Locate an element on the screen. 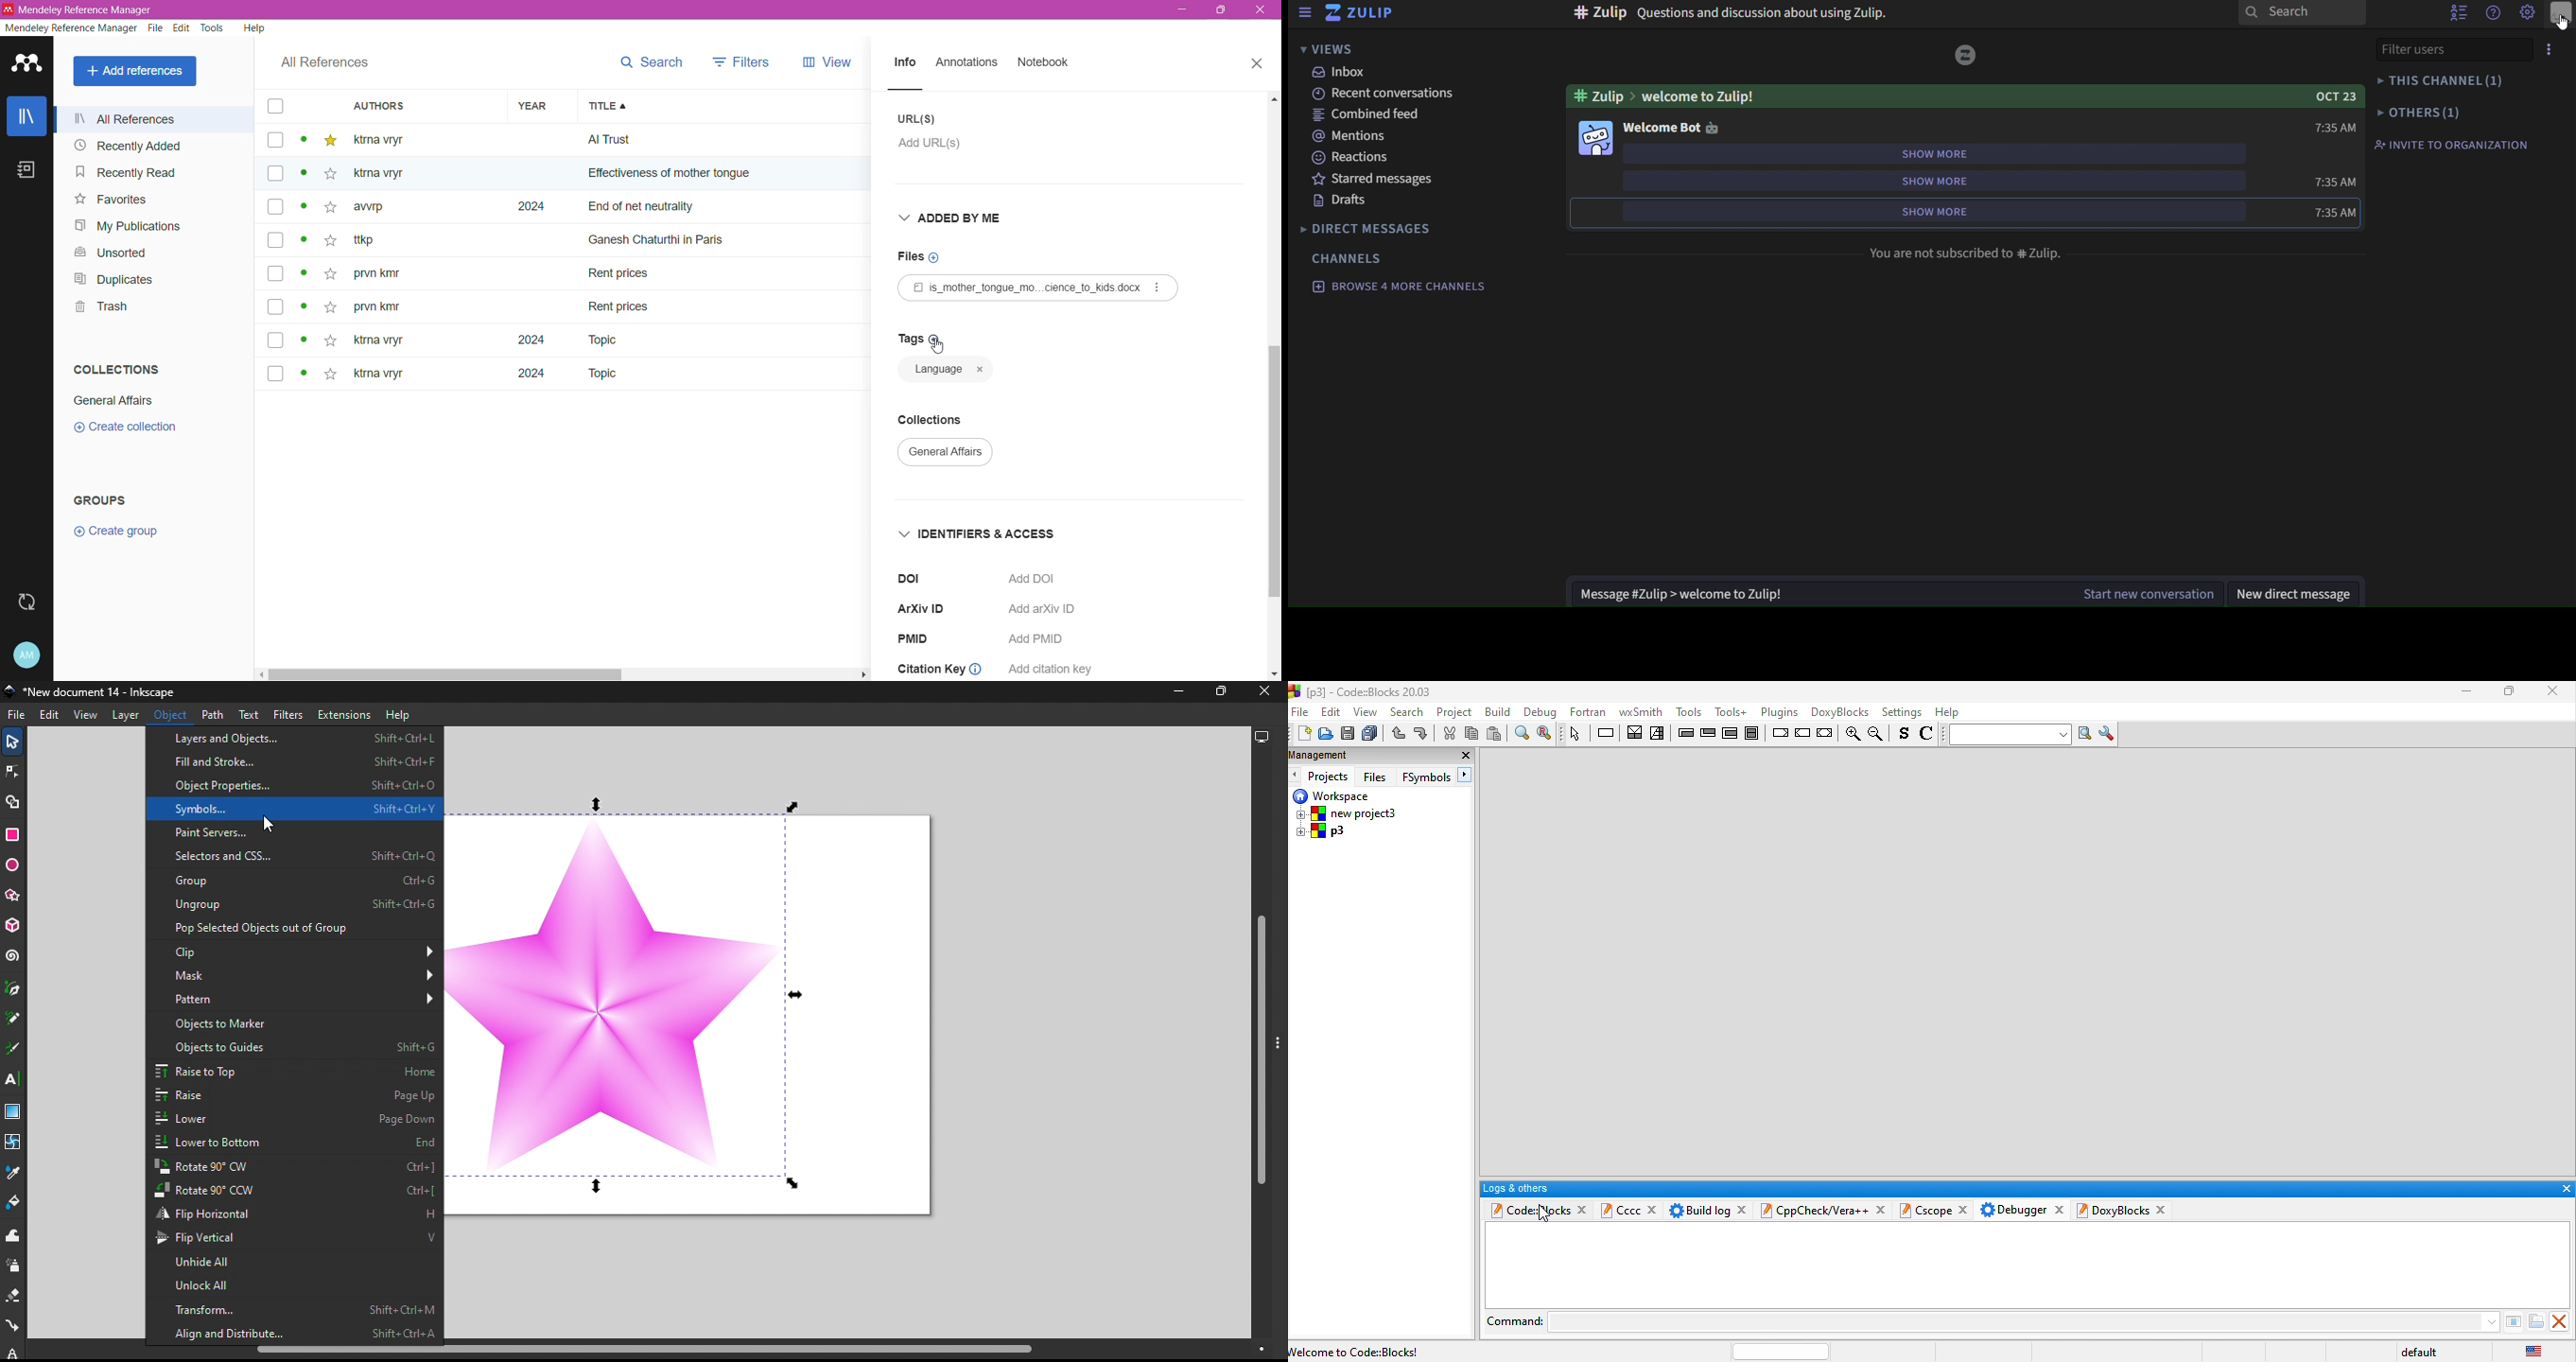  star is located at coordinates (328, 274).